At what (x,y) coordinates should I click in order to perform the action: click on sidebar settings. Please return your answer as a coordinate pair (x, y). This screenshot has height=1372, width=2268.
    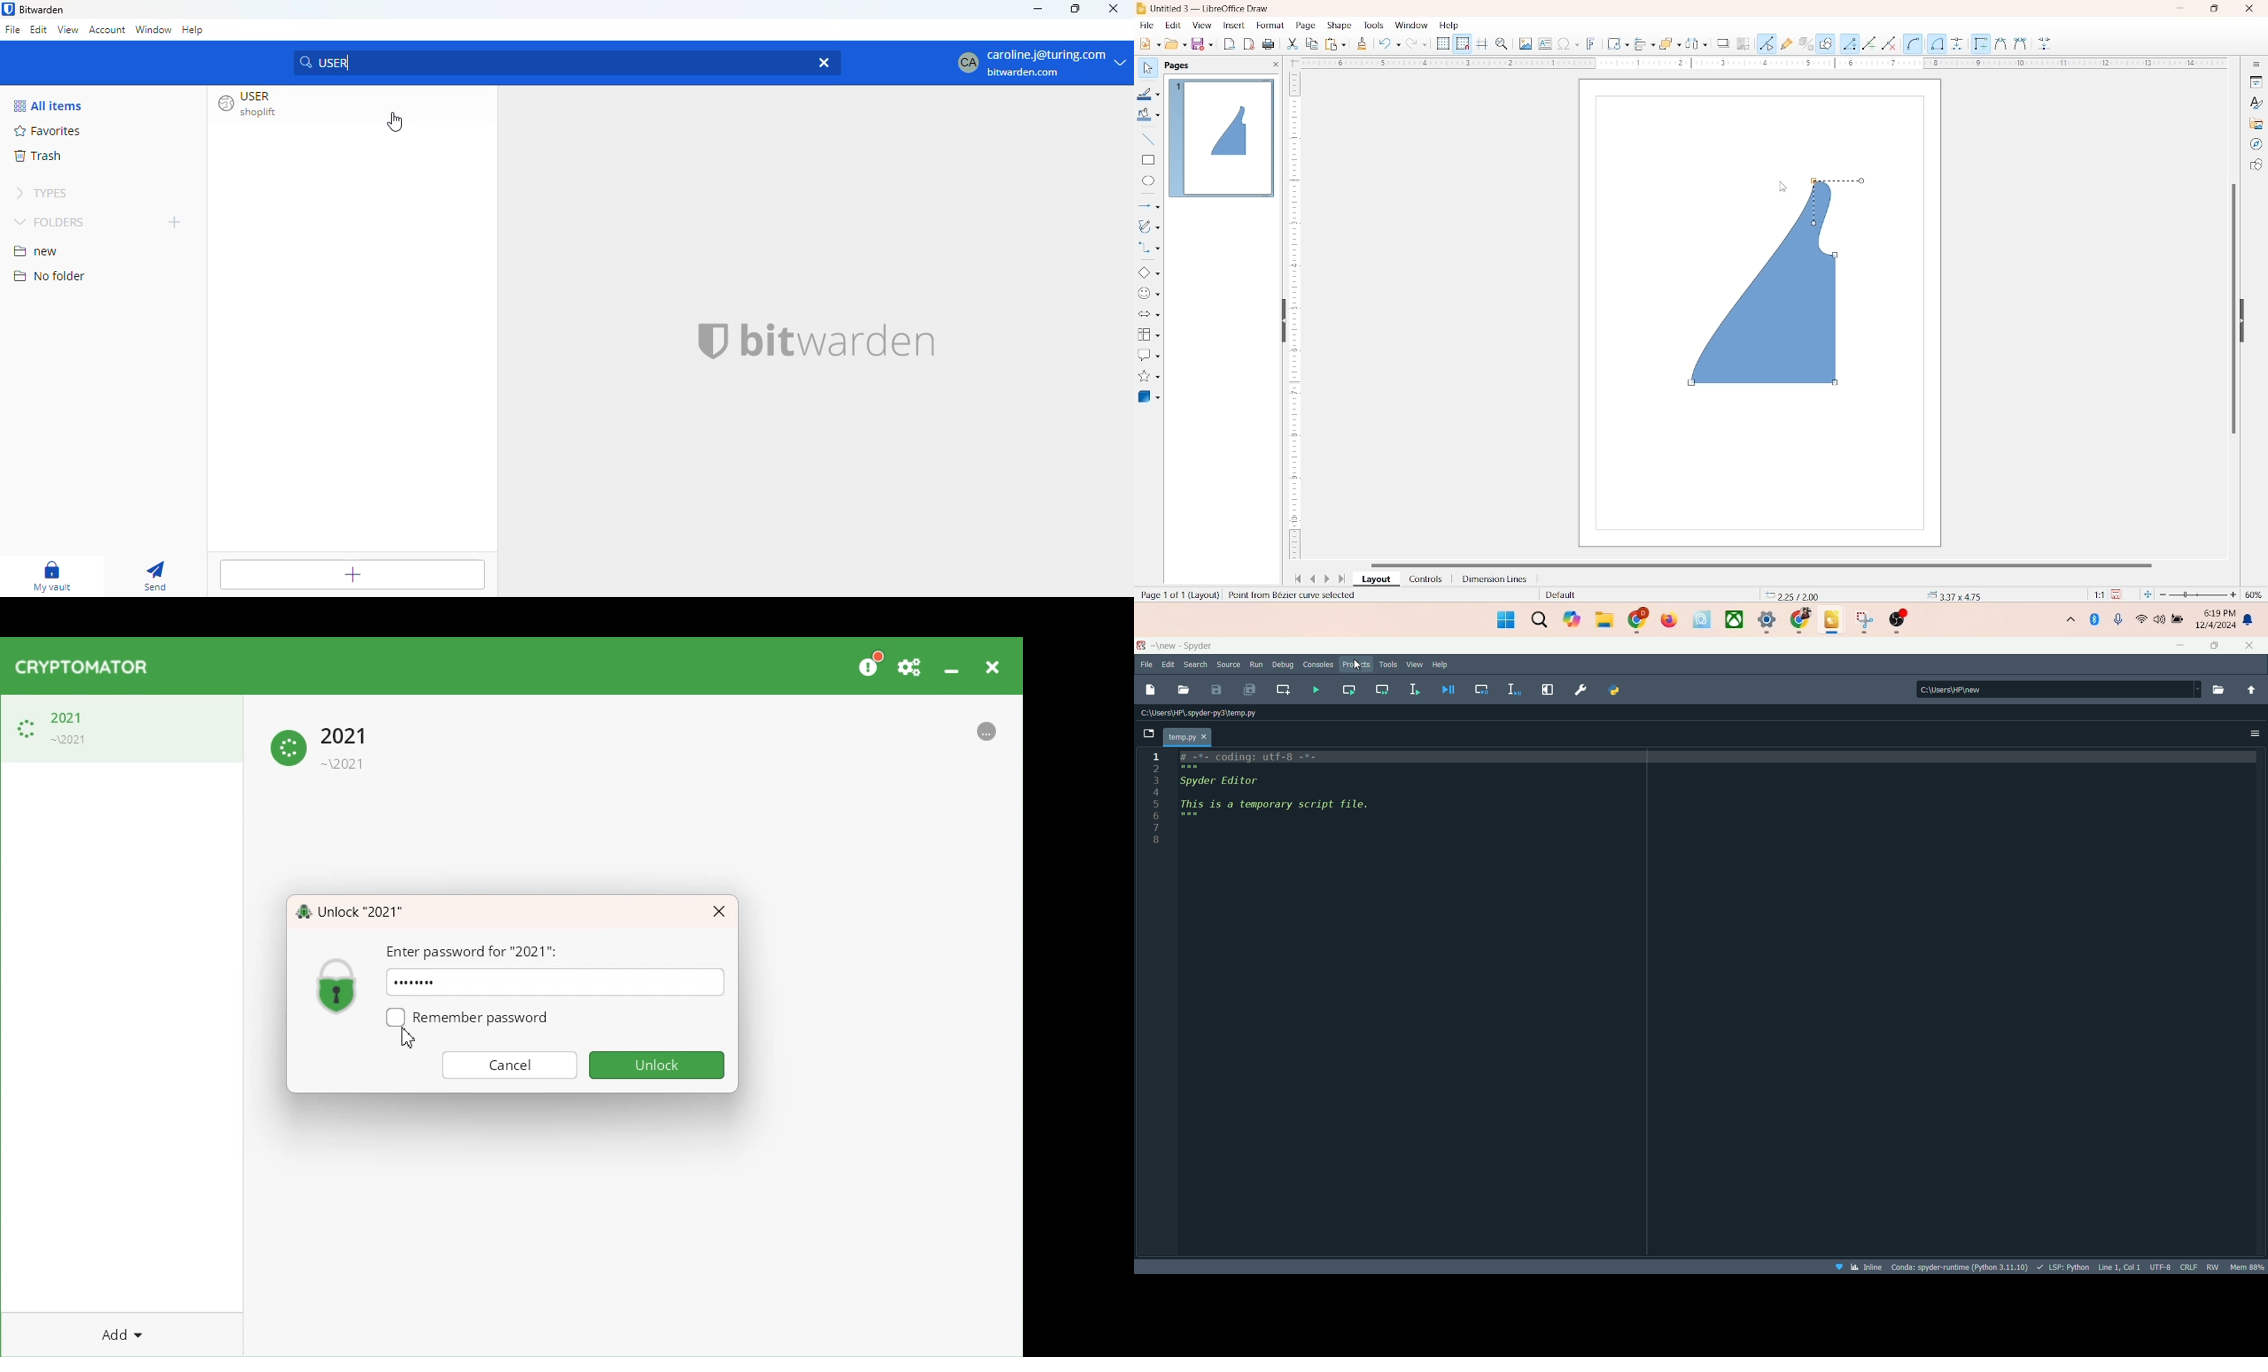
    Looking at the image, I should click on (2256, 65).